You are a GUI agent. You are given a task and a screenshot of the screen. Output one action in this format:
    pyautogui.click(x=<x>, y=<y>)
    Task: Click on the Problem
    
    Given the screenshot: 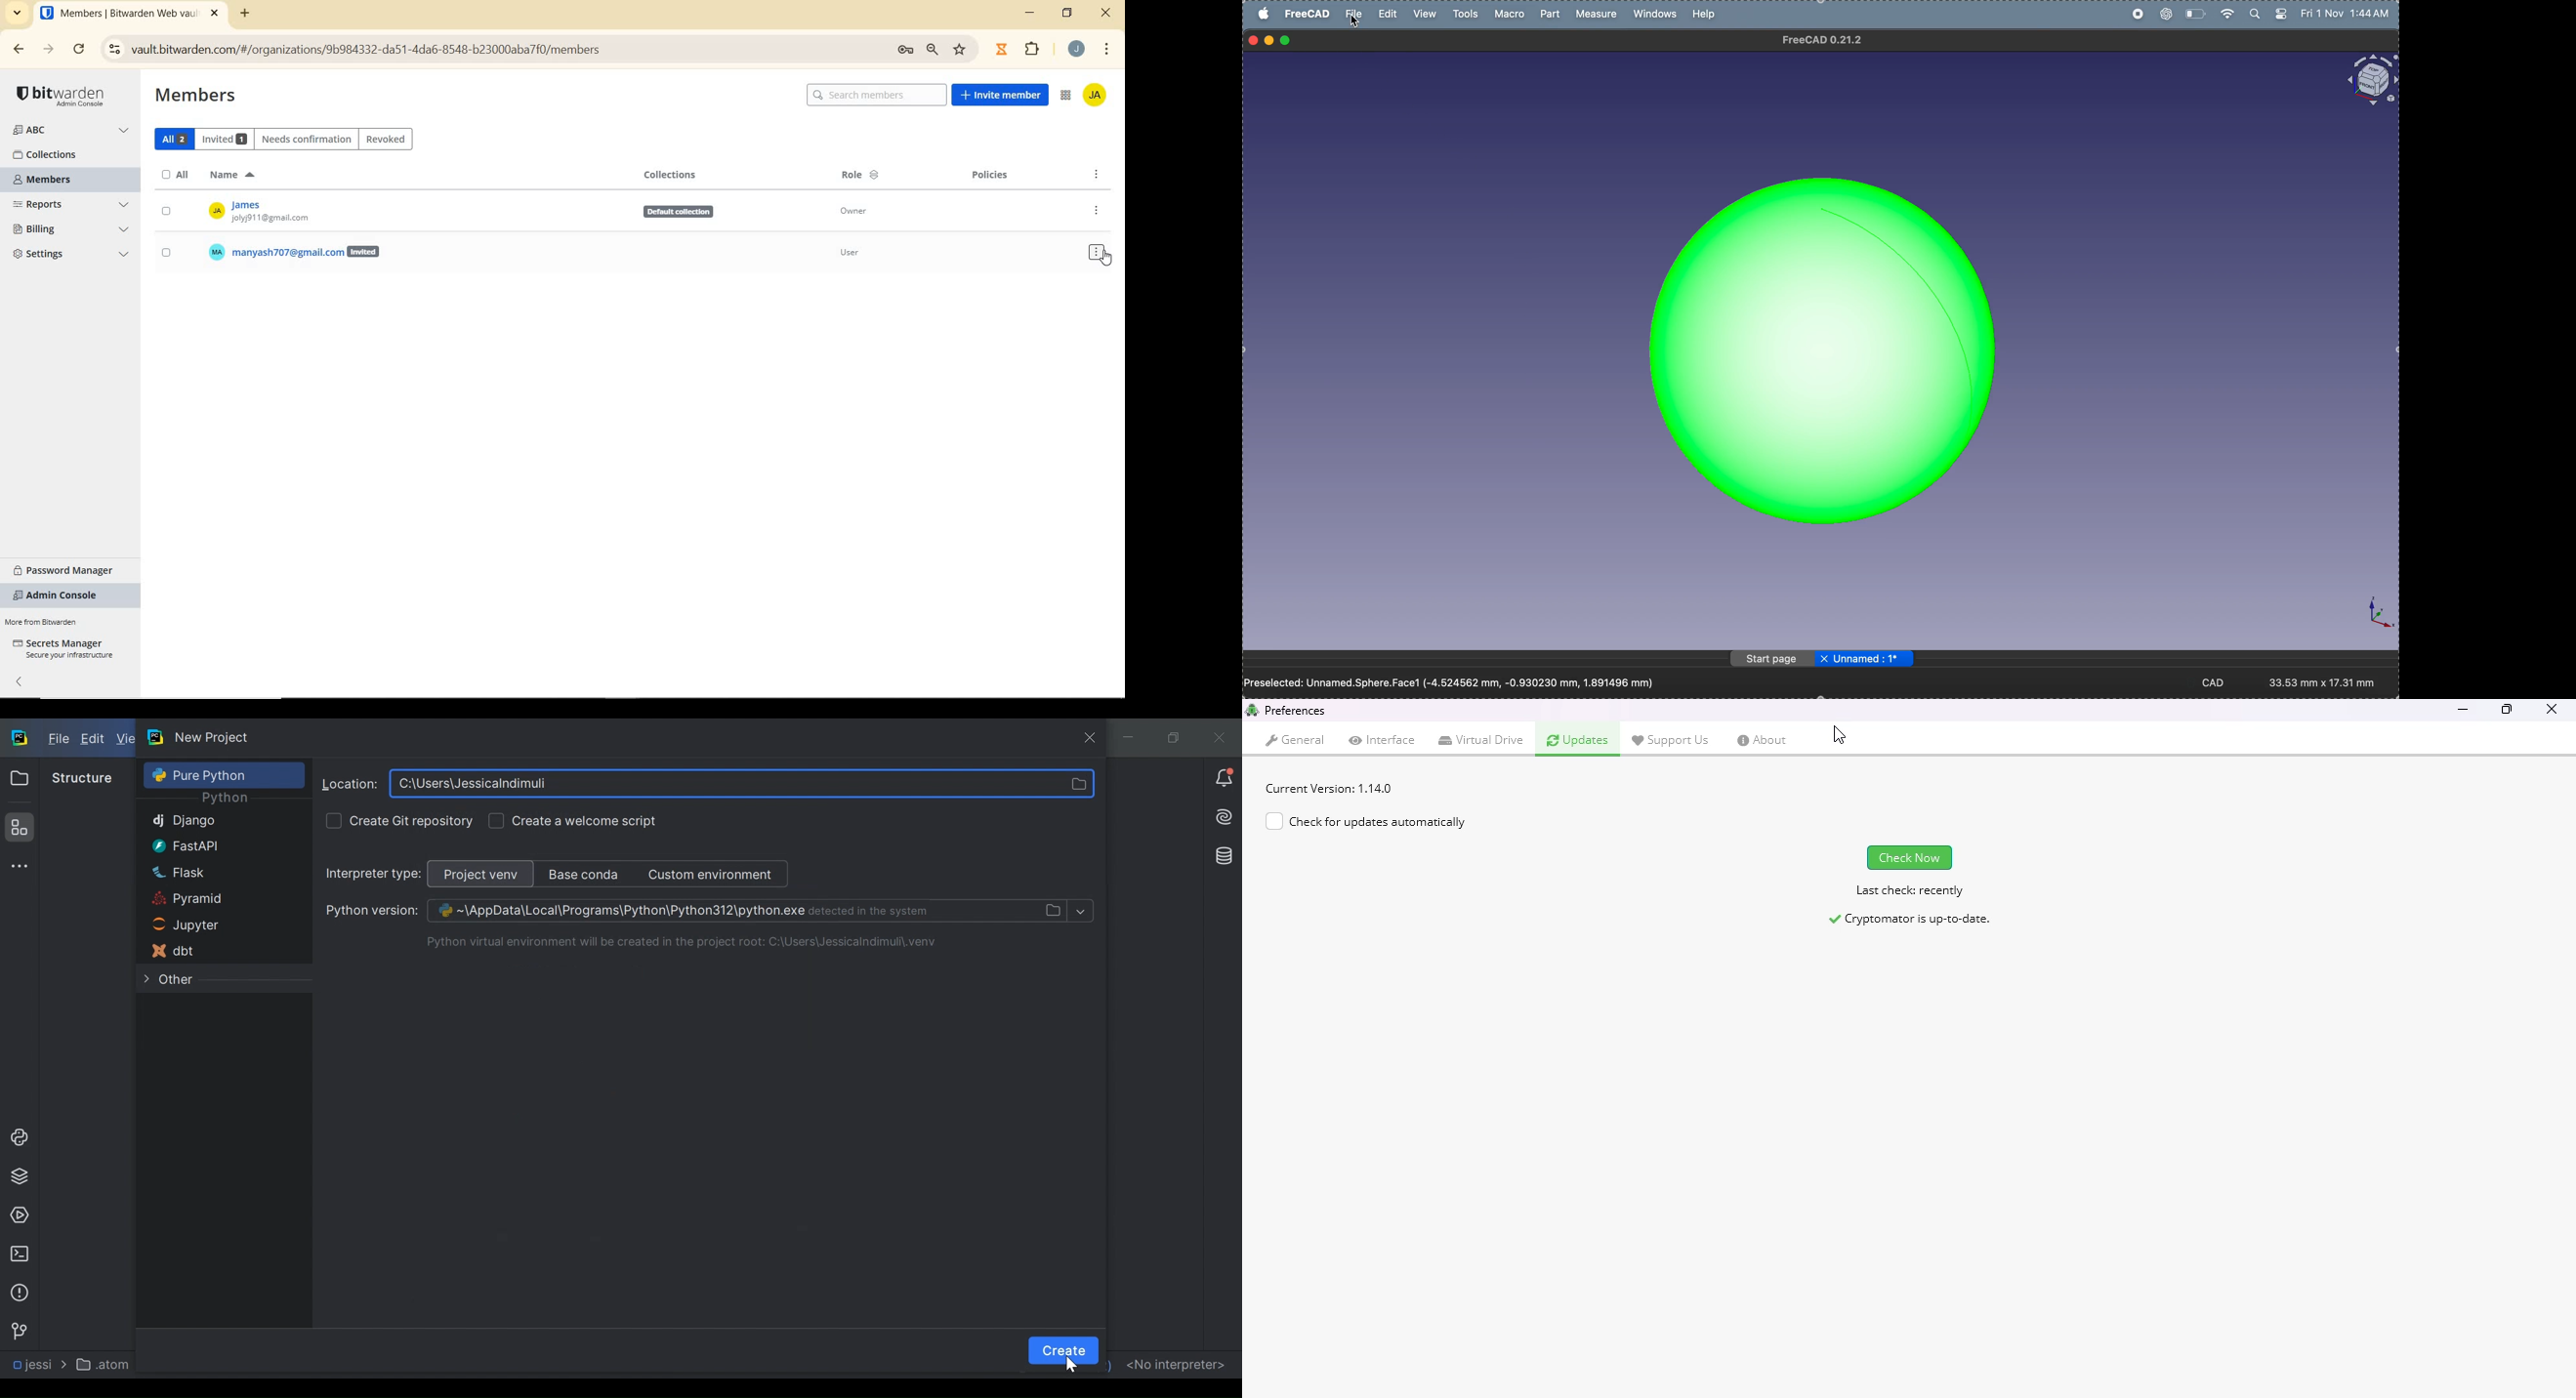 What is the action you would take?
    pyautogui.click(x=19, y=1293)
    